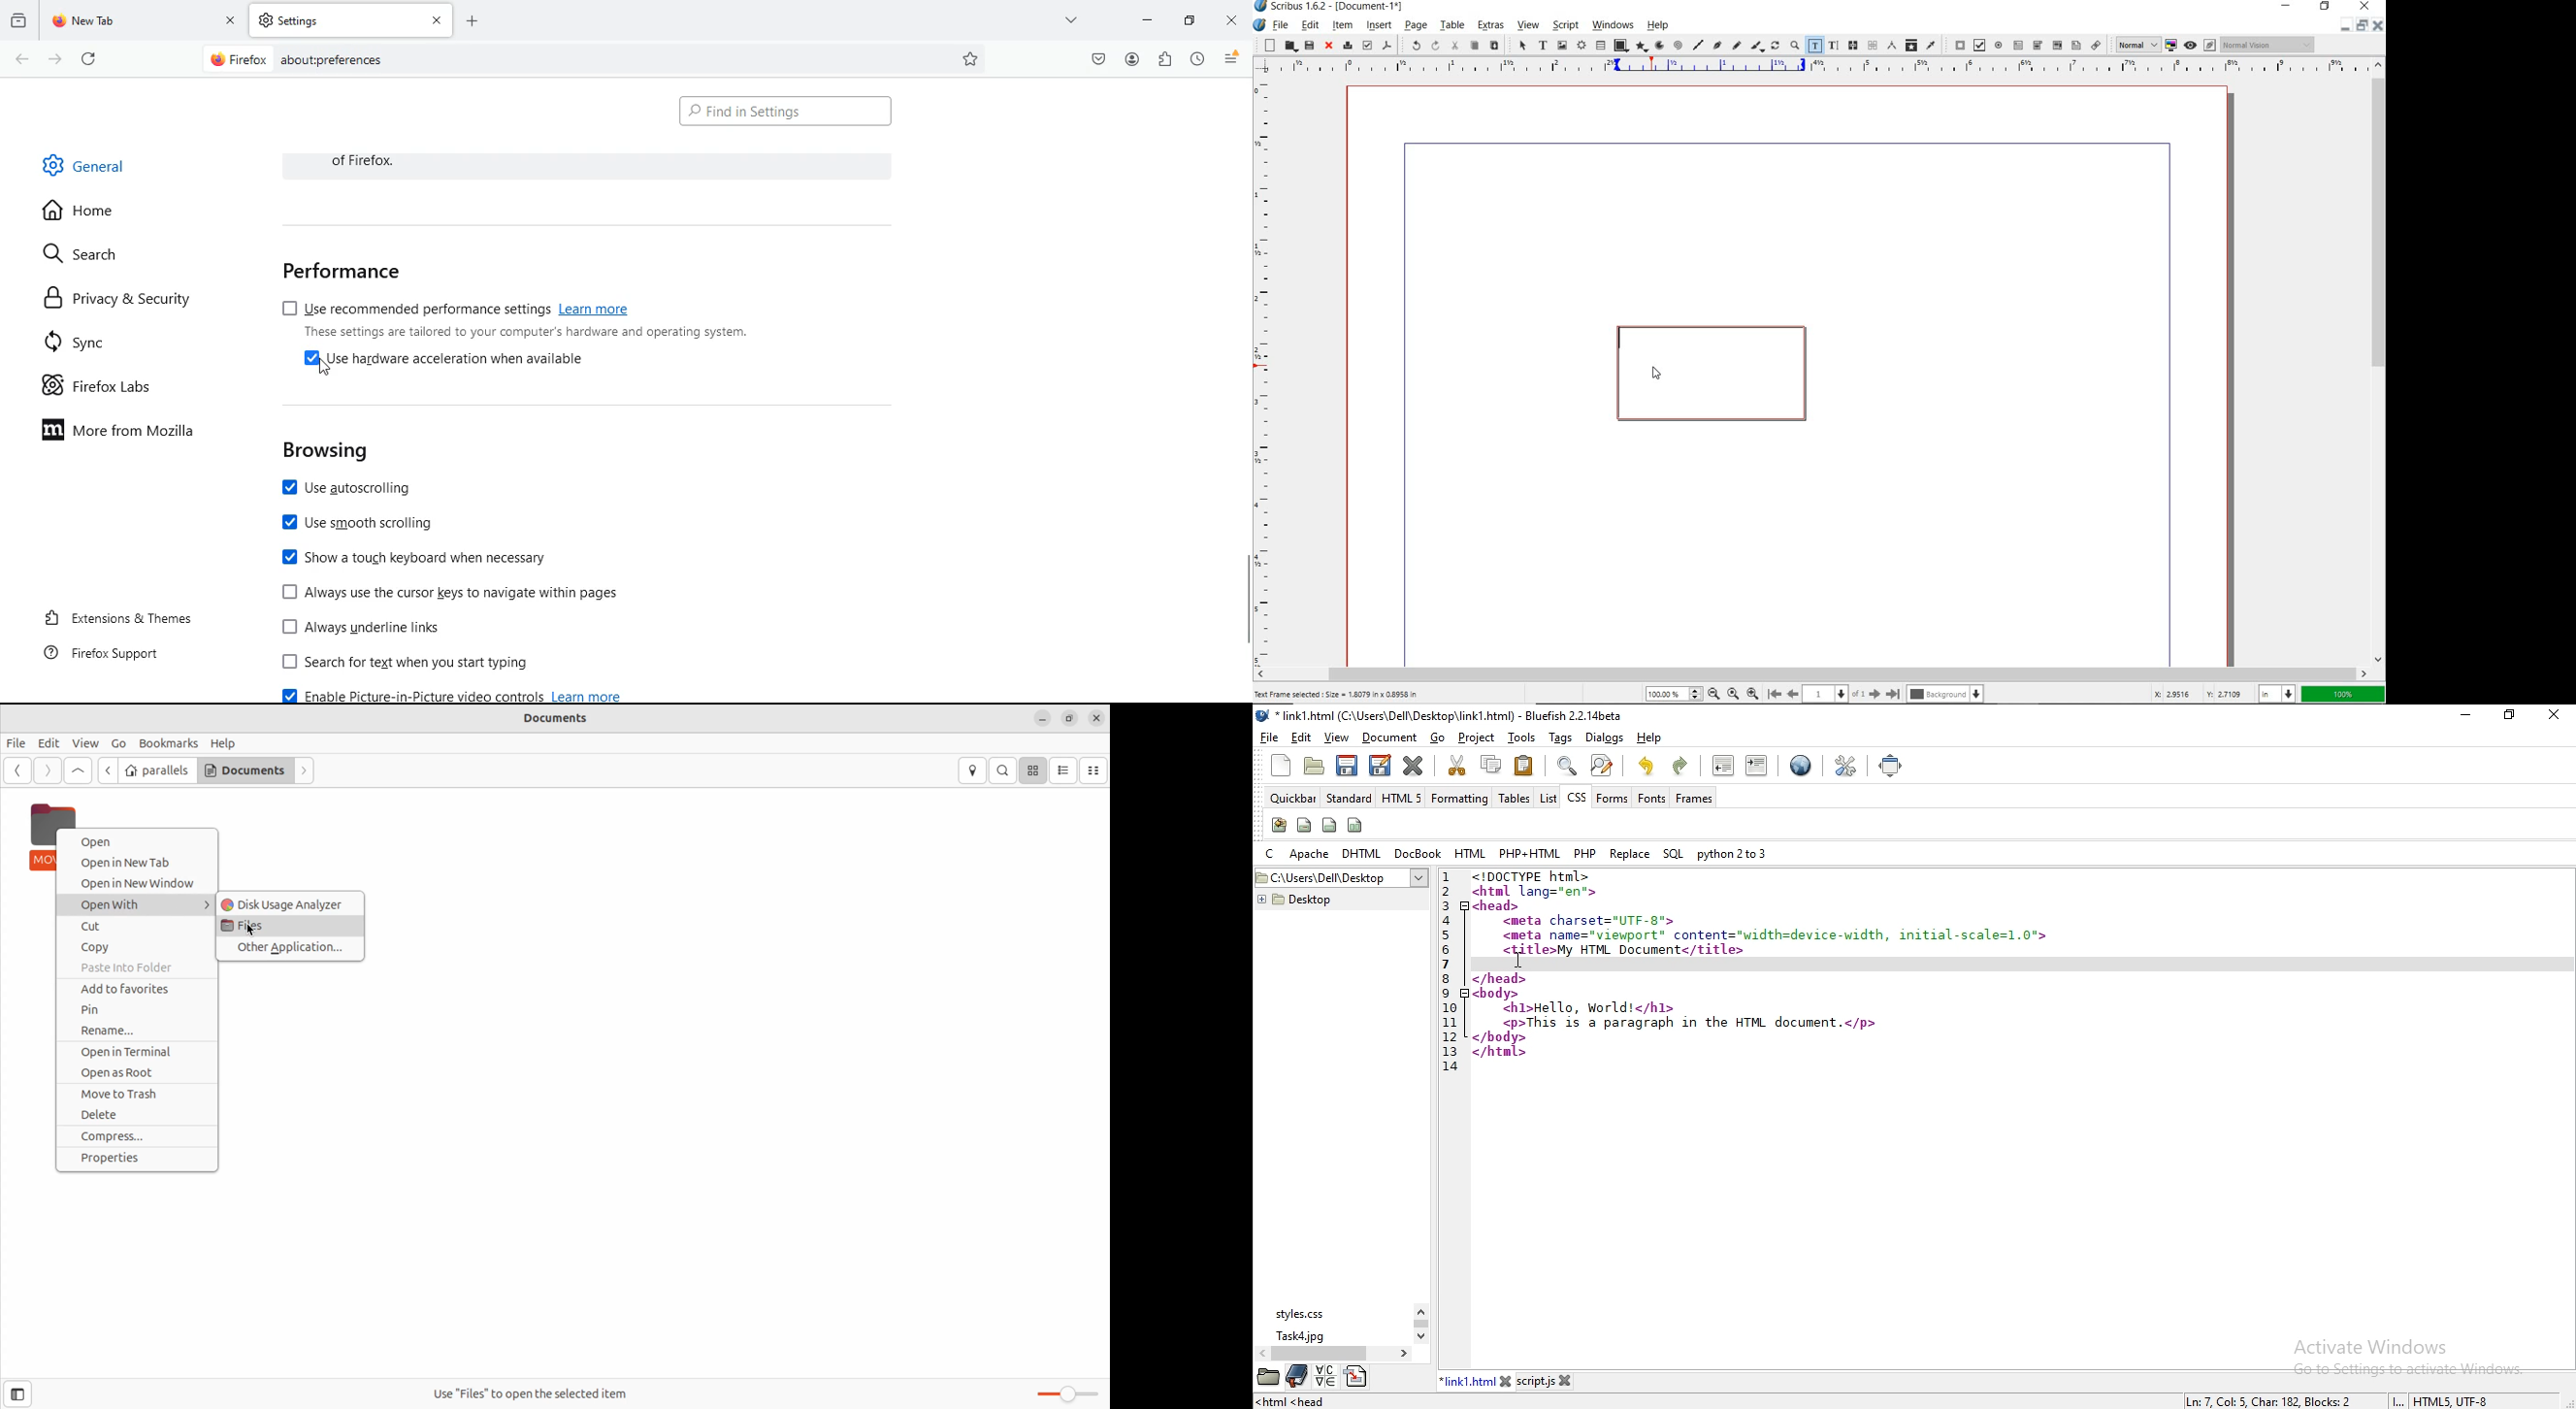  What do you see at coordinates (1715, 695) in the screenshot?
I see `Zoom Out` at bounding box center [1715, 695].